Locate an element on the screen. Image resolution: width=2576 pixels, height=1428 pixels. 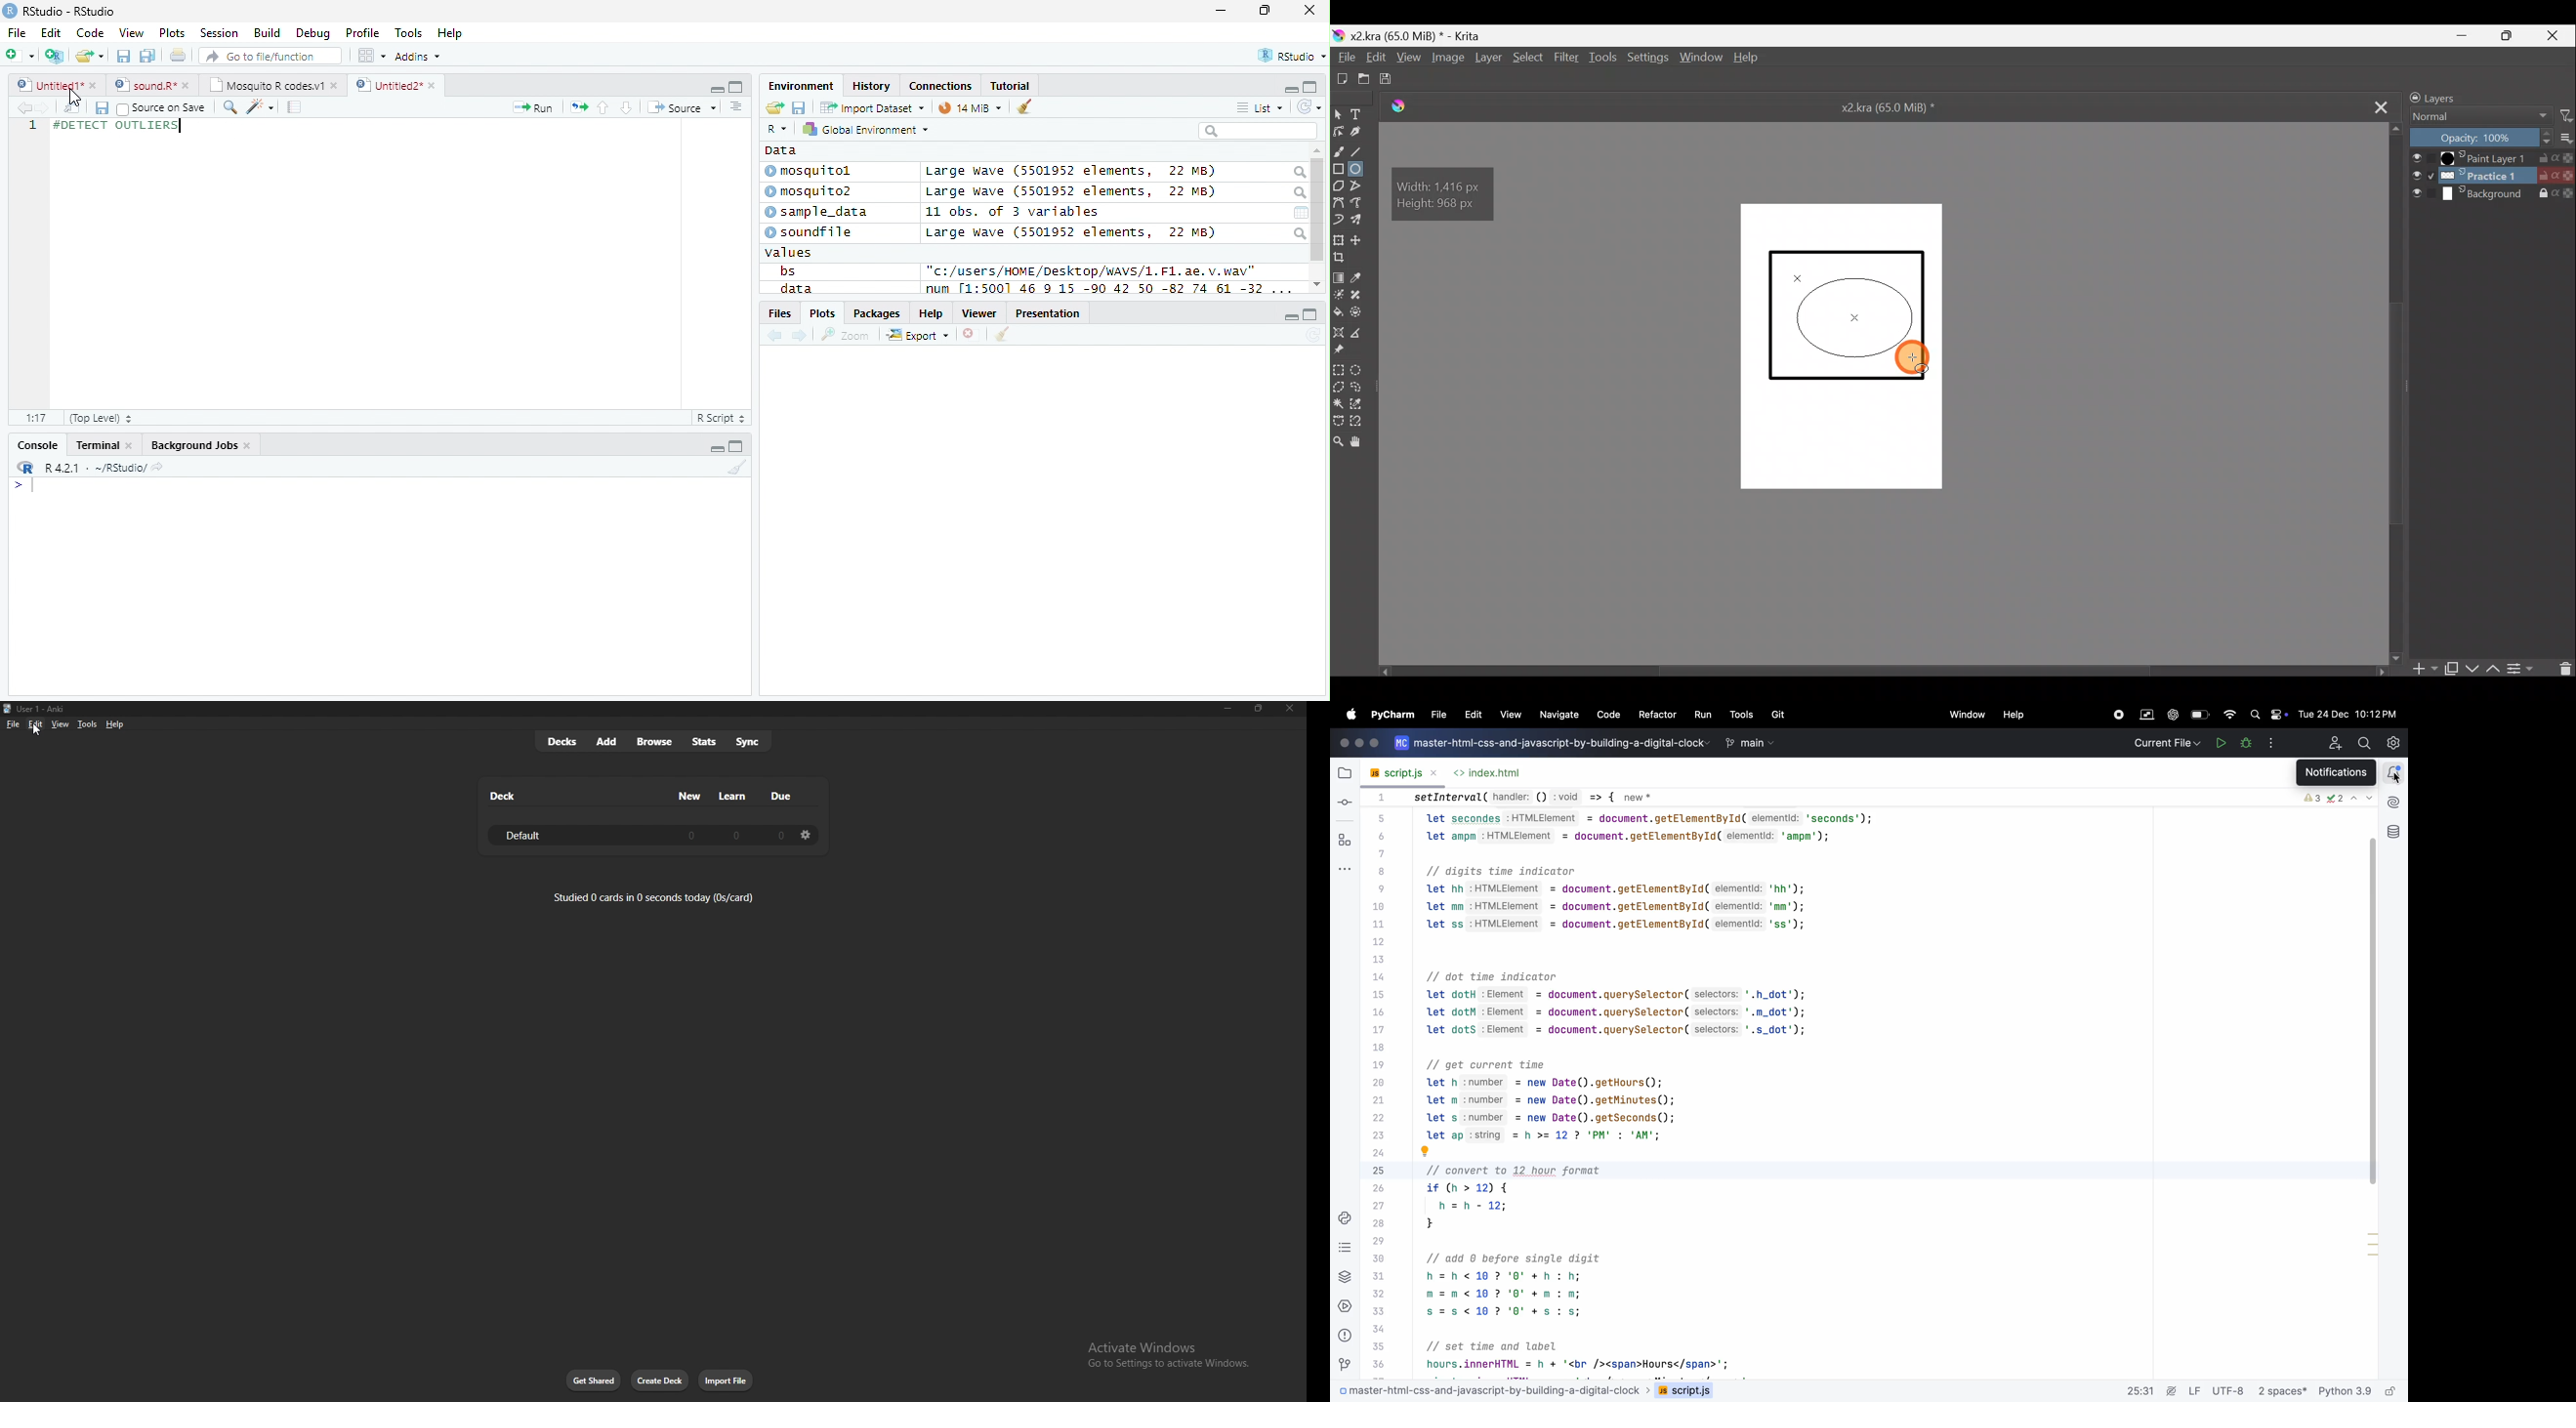
Close is located at coordinates (2558, 35).